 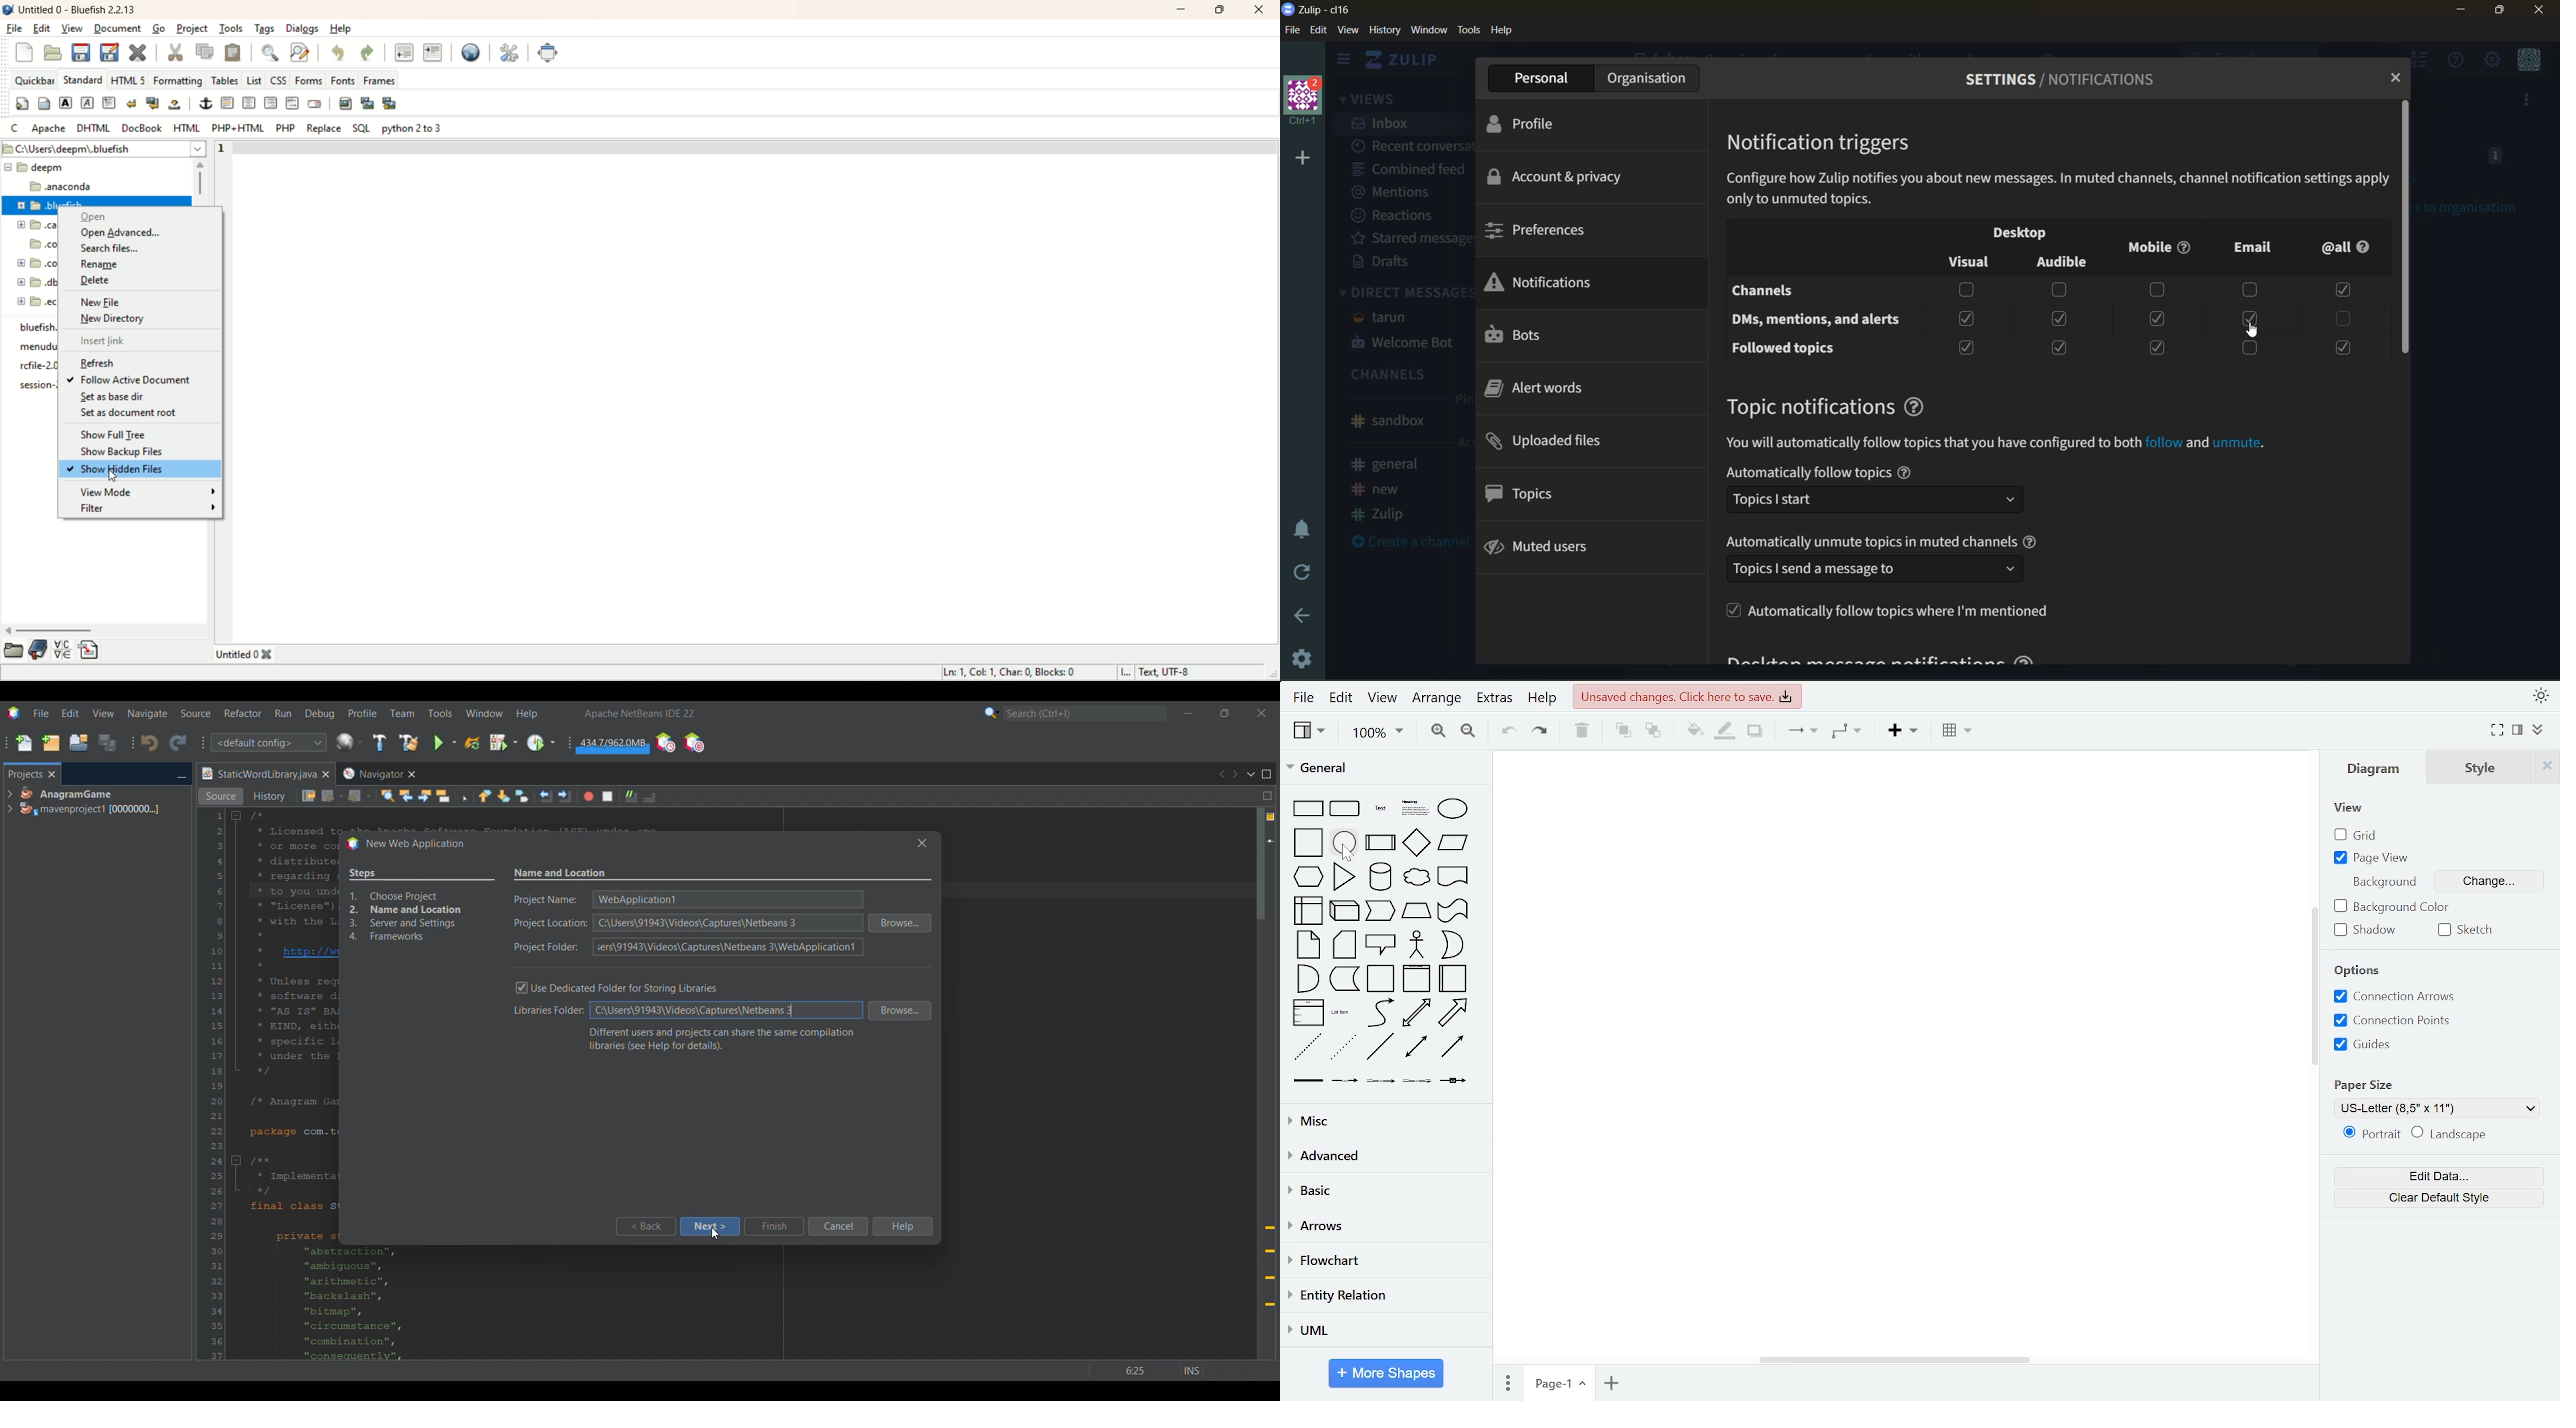 I want to click on main menu, so click(x=2495, y=59).